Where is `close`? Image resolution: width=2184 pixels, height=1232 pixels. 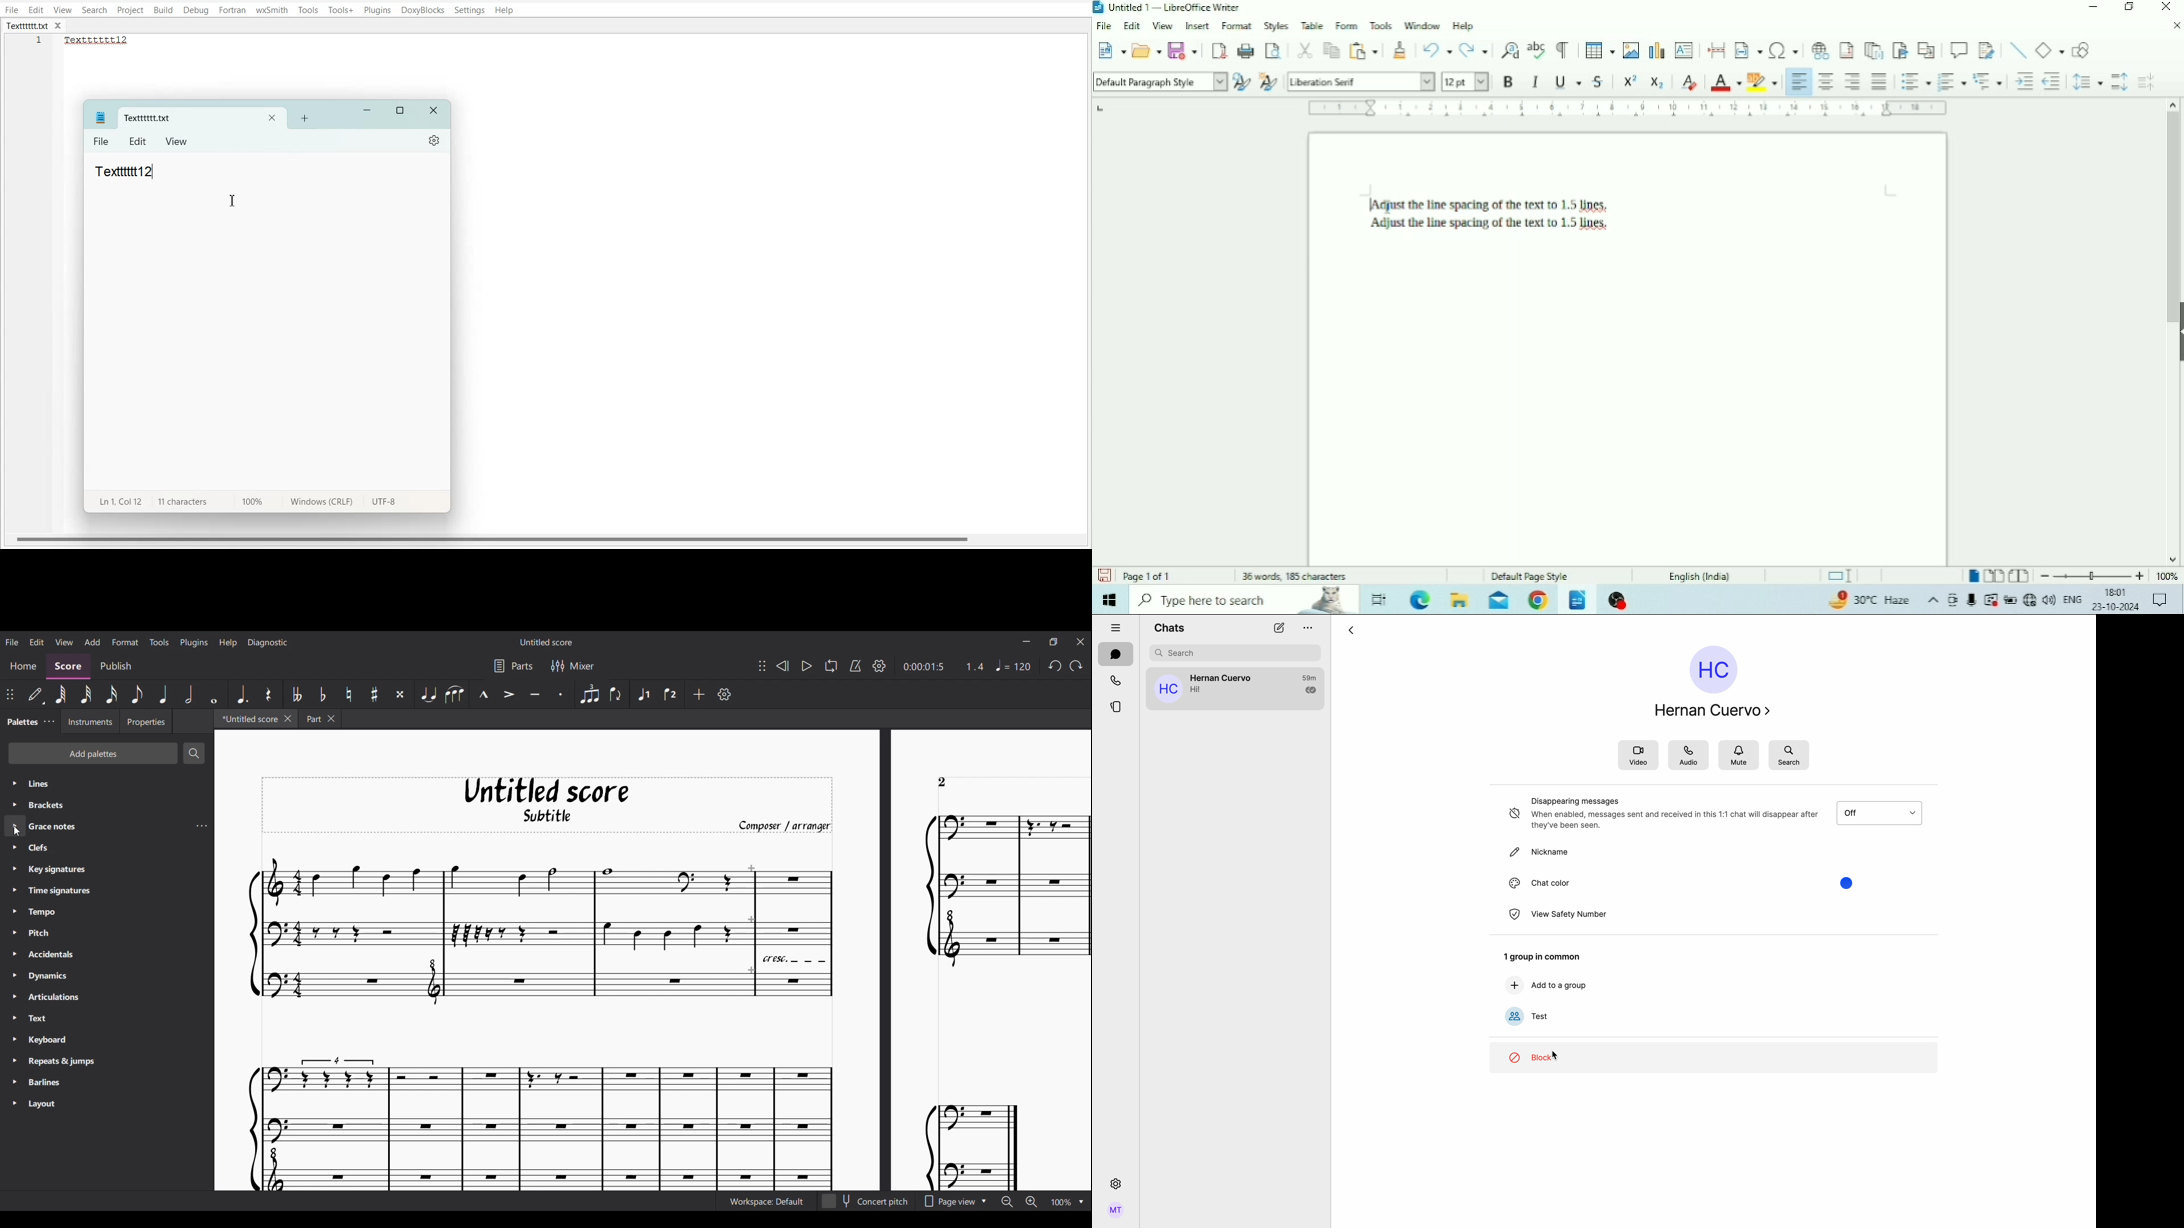
close is located at coordinates (61, 26).